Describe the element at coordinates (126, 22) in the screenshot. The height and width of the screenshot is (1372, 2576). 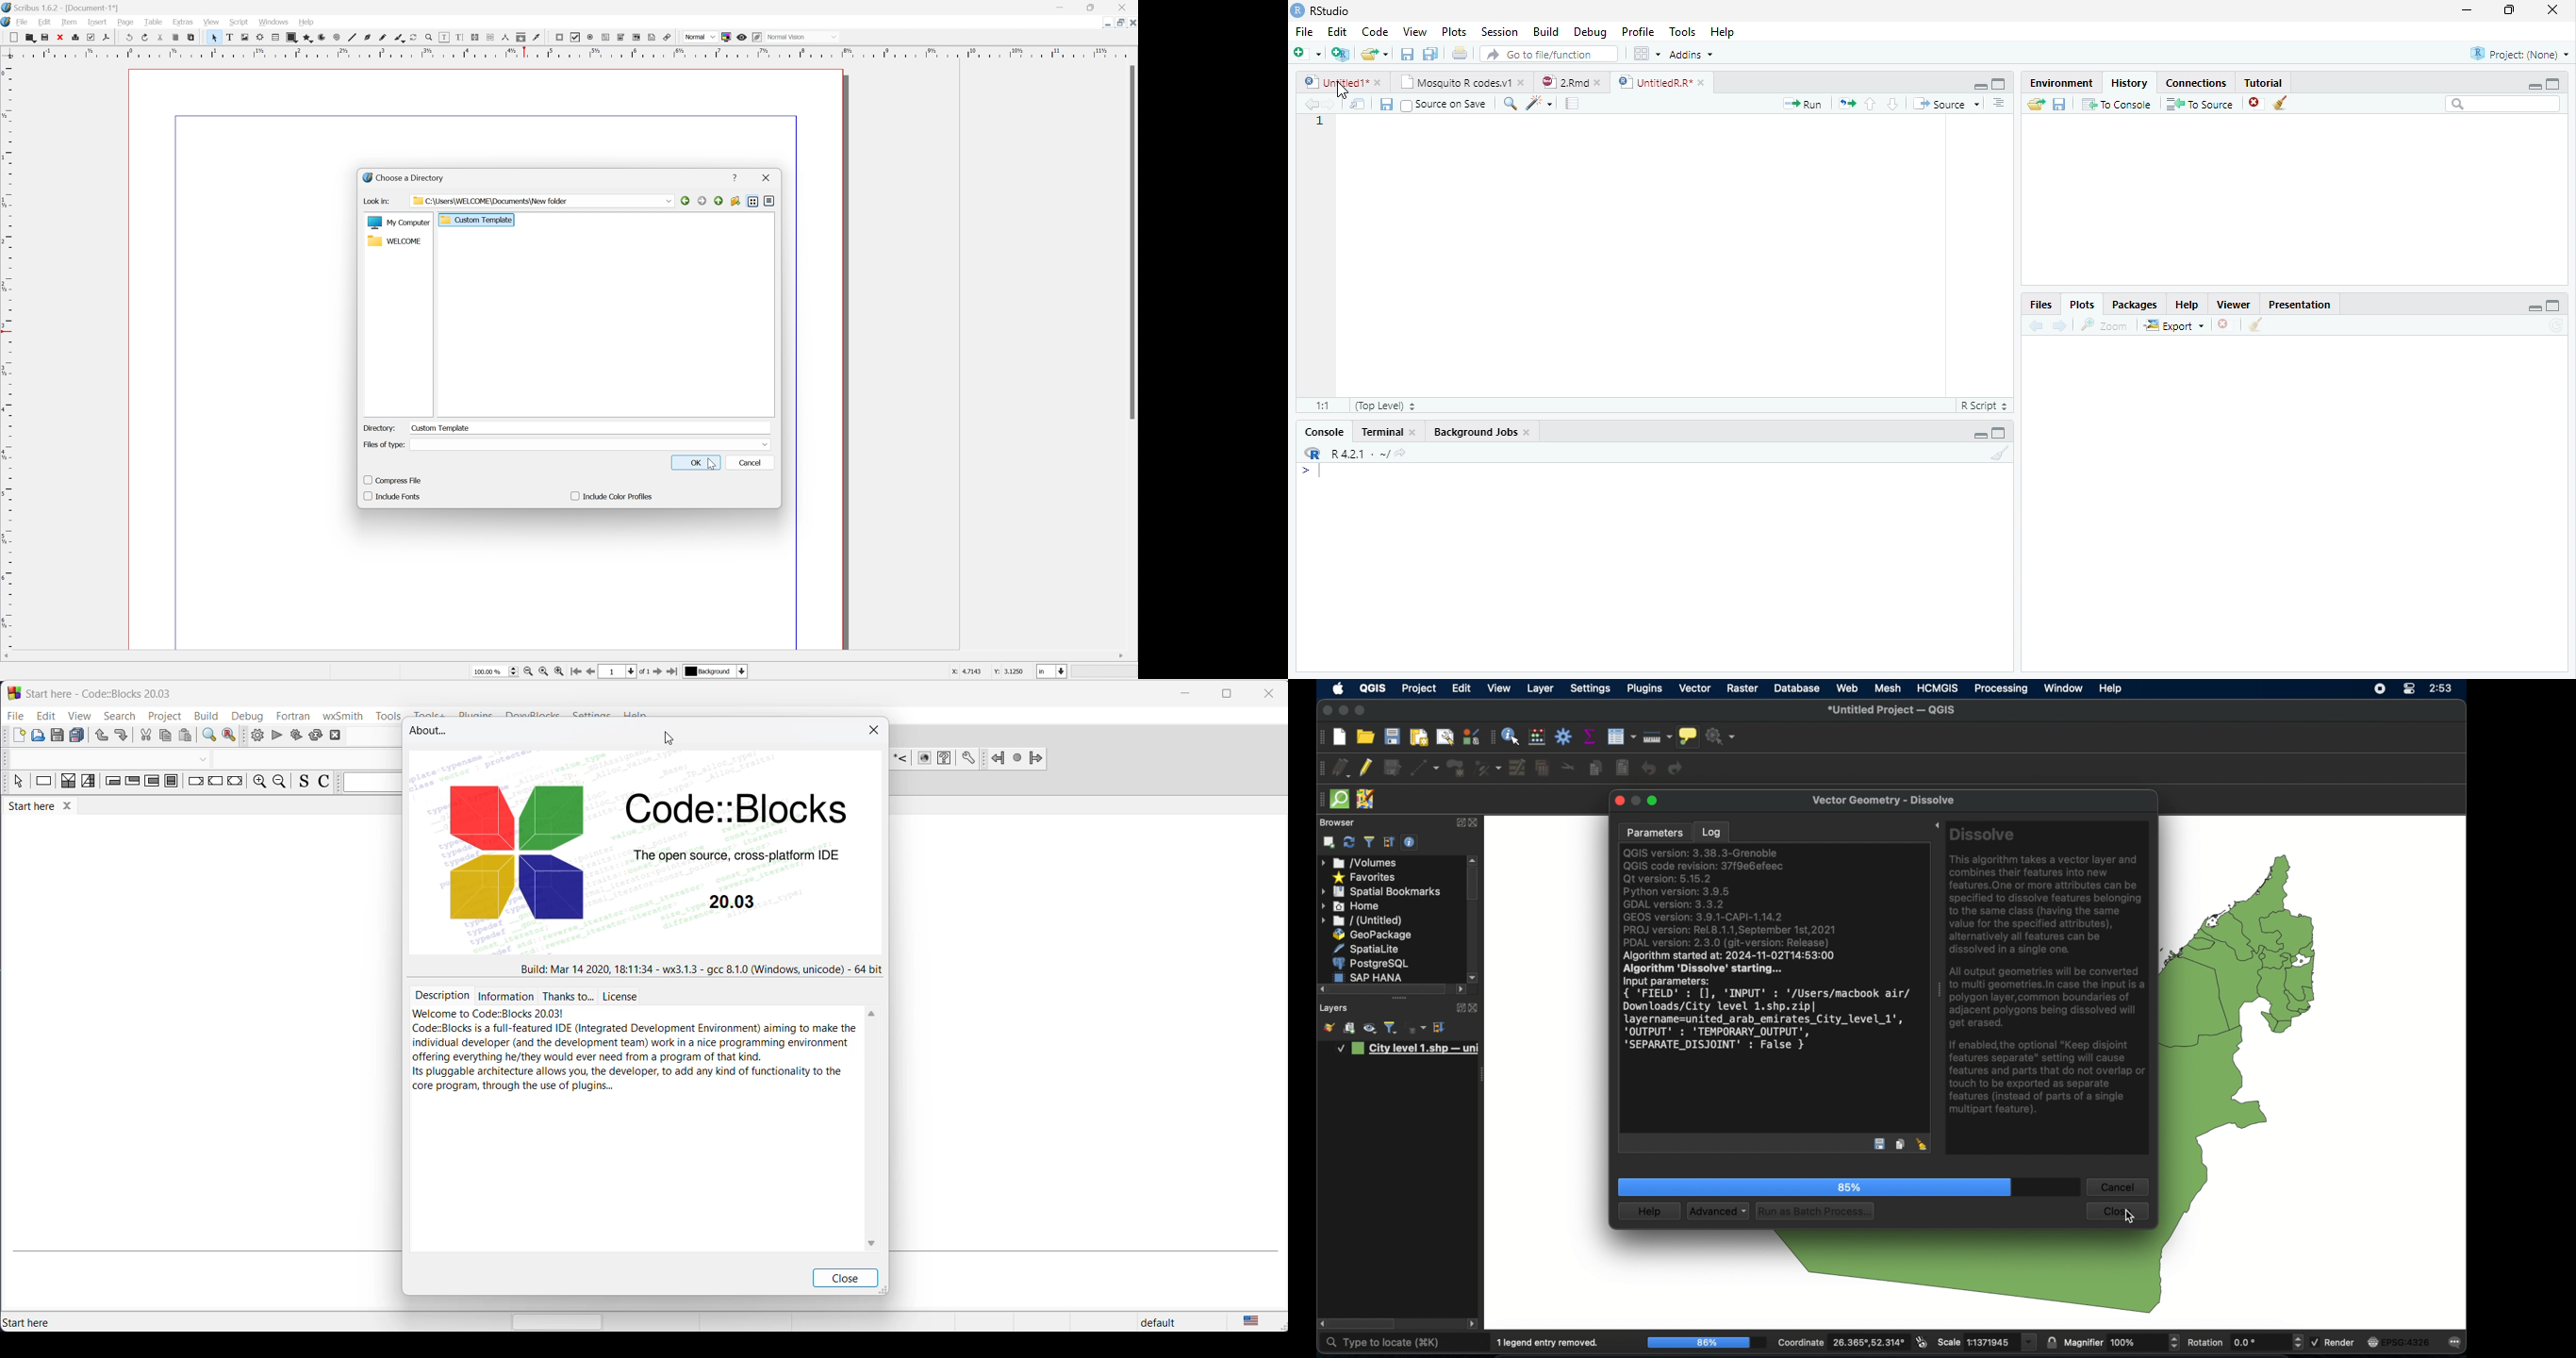
I see `page` at that location.